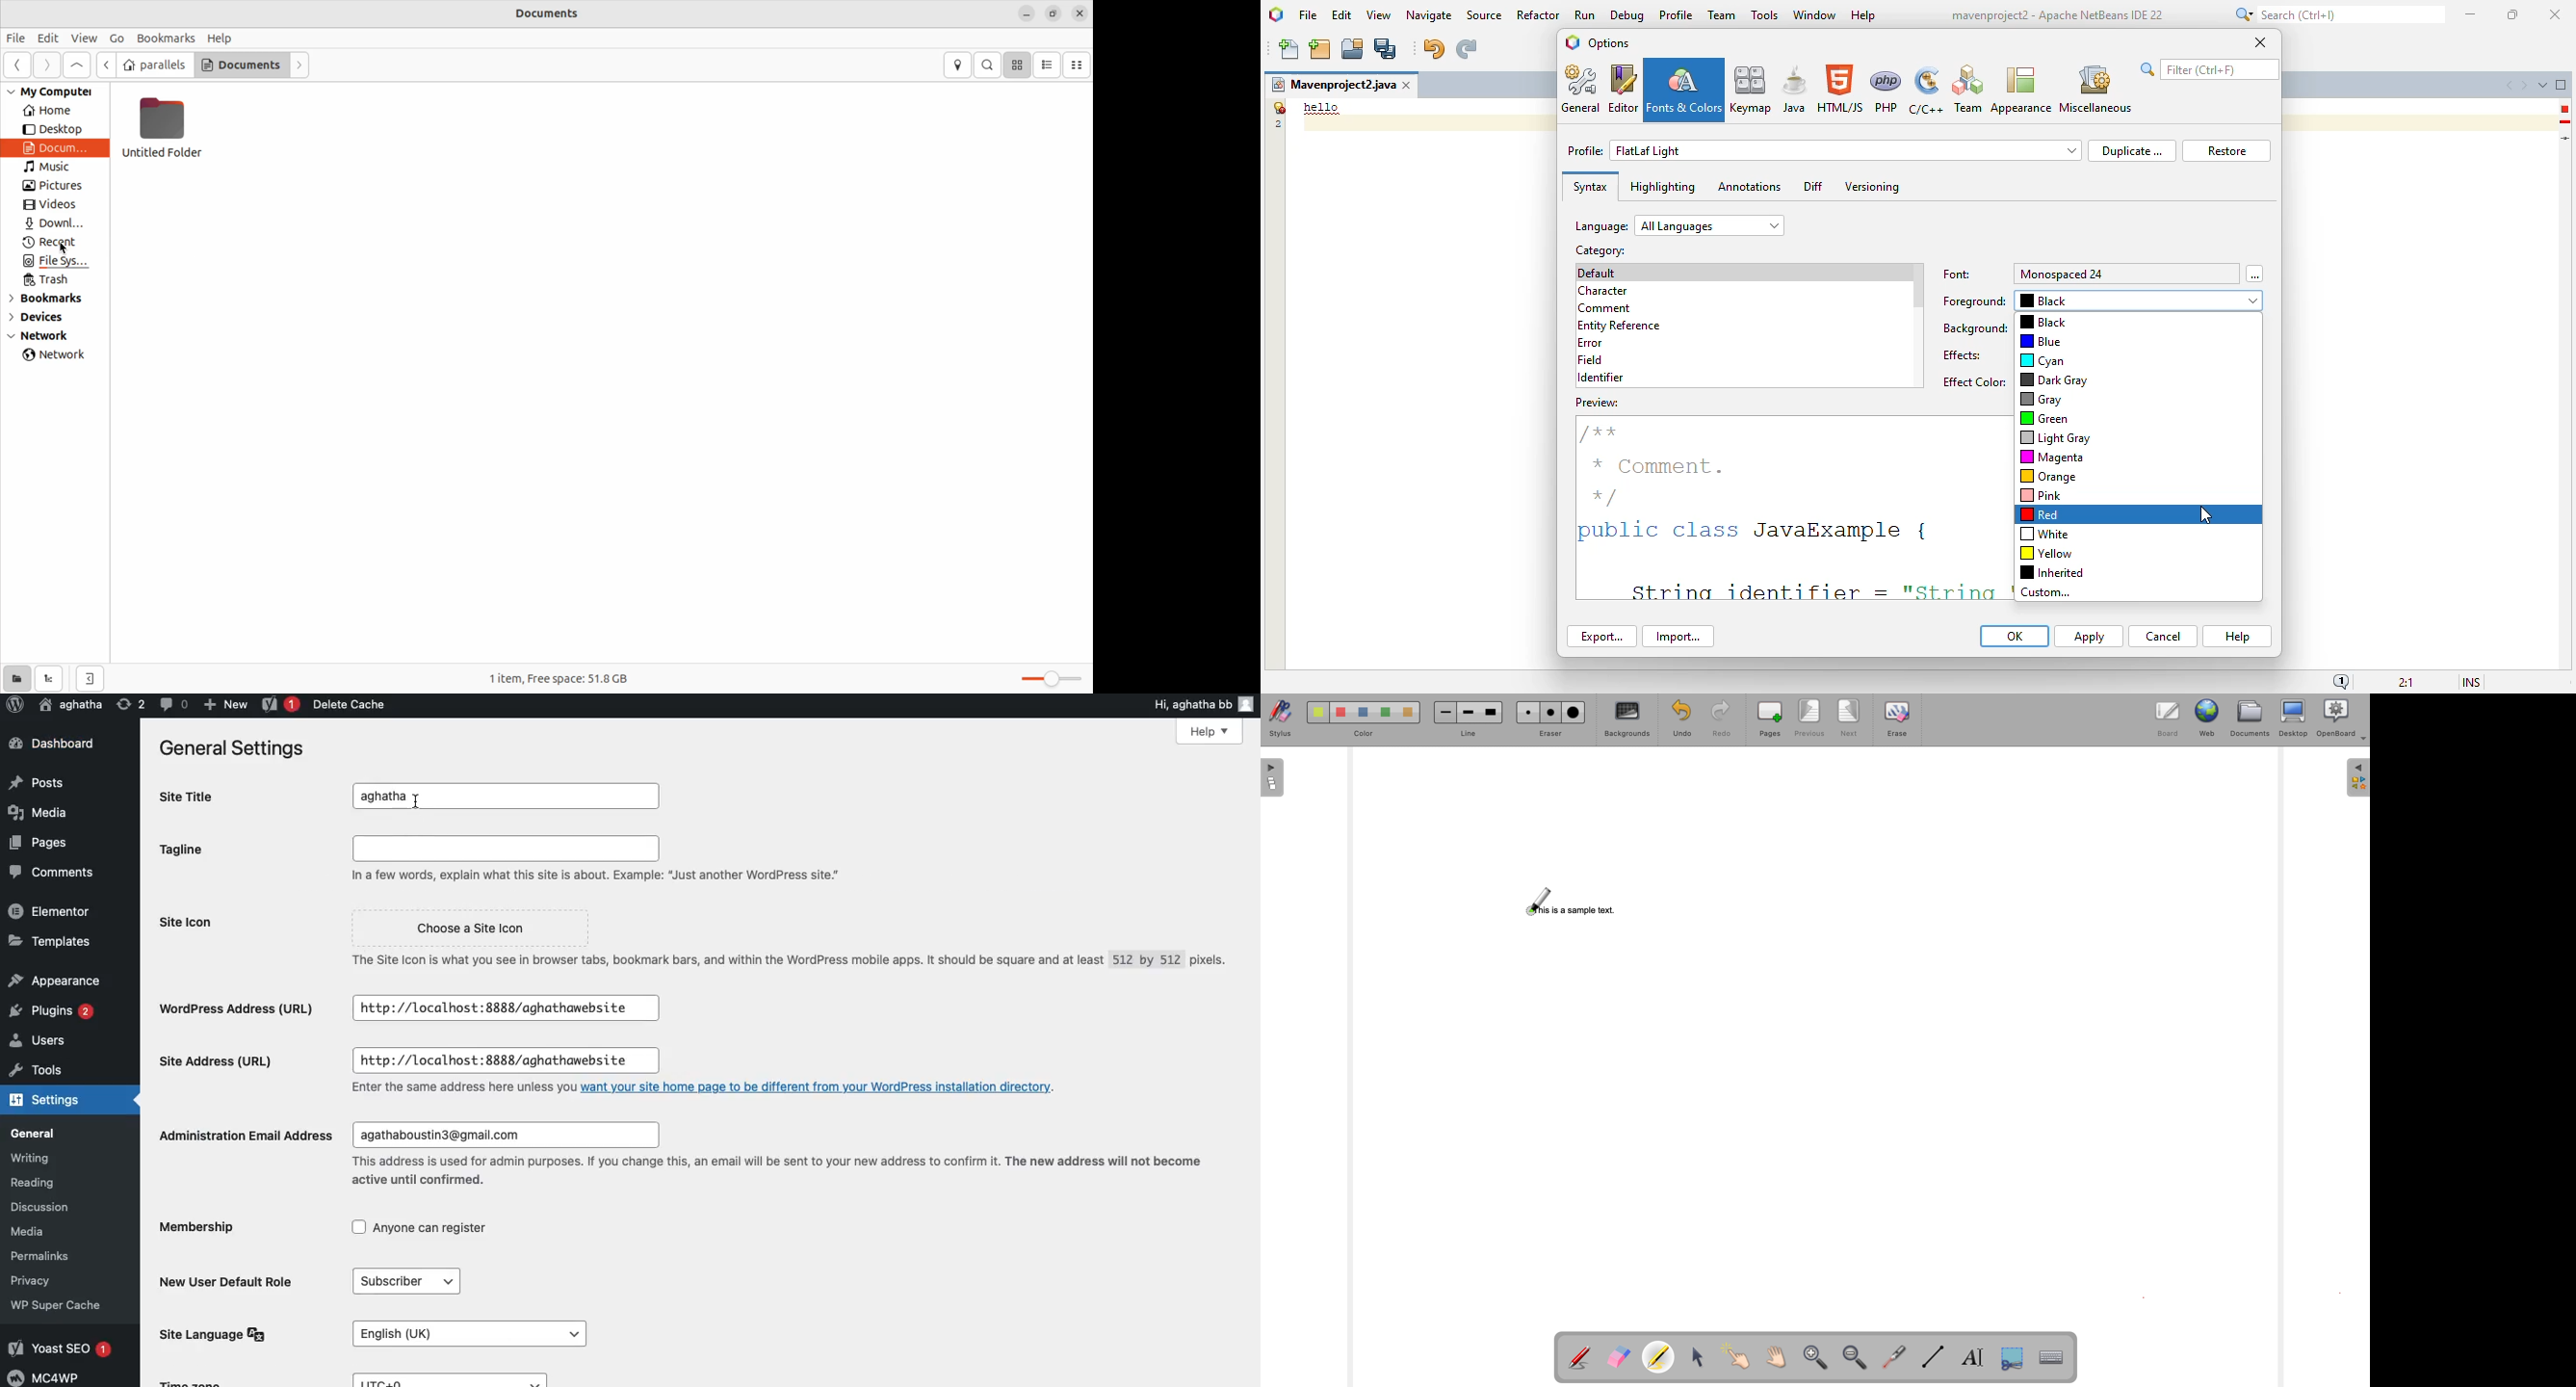 The height and width of the screenshot is (1400, 2576). Describe the element at coordinates (205, 937) in the screenshot. I see `Site icon` at that location.